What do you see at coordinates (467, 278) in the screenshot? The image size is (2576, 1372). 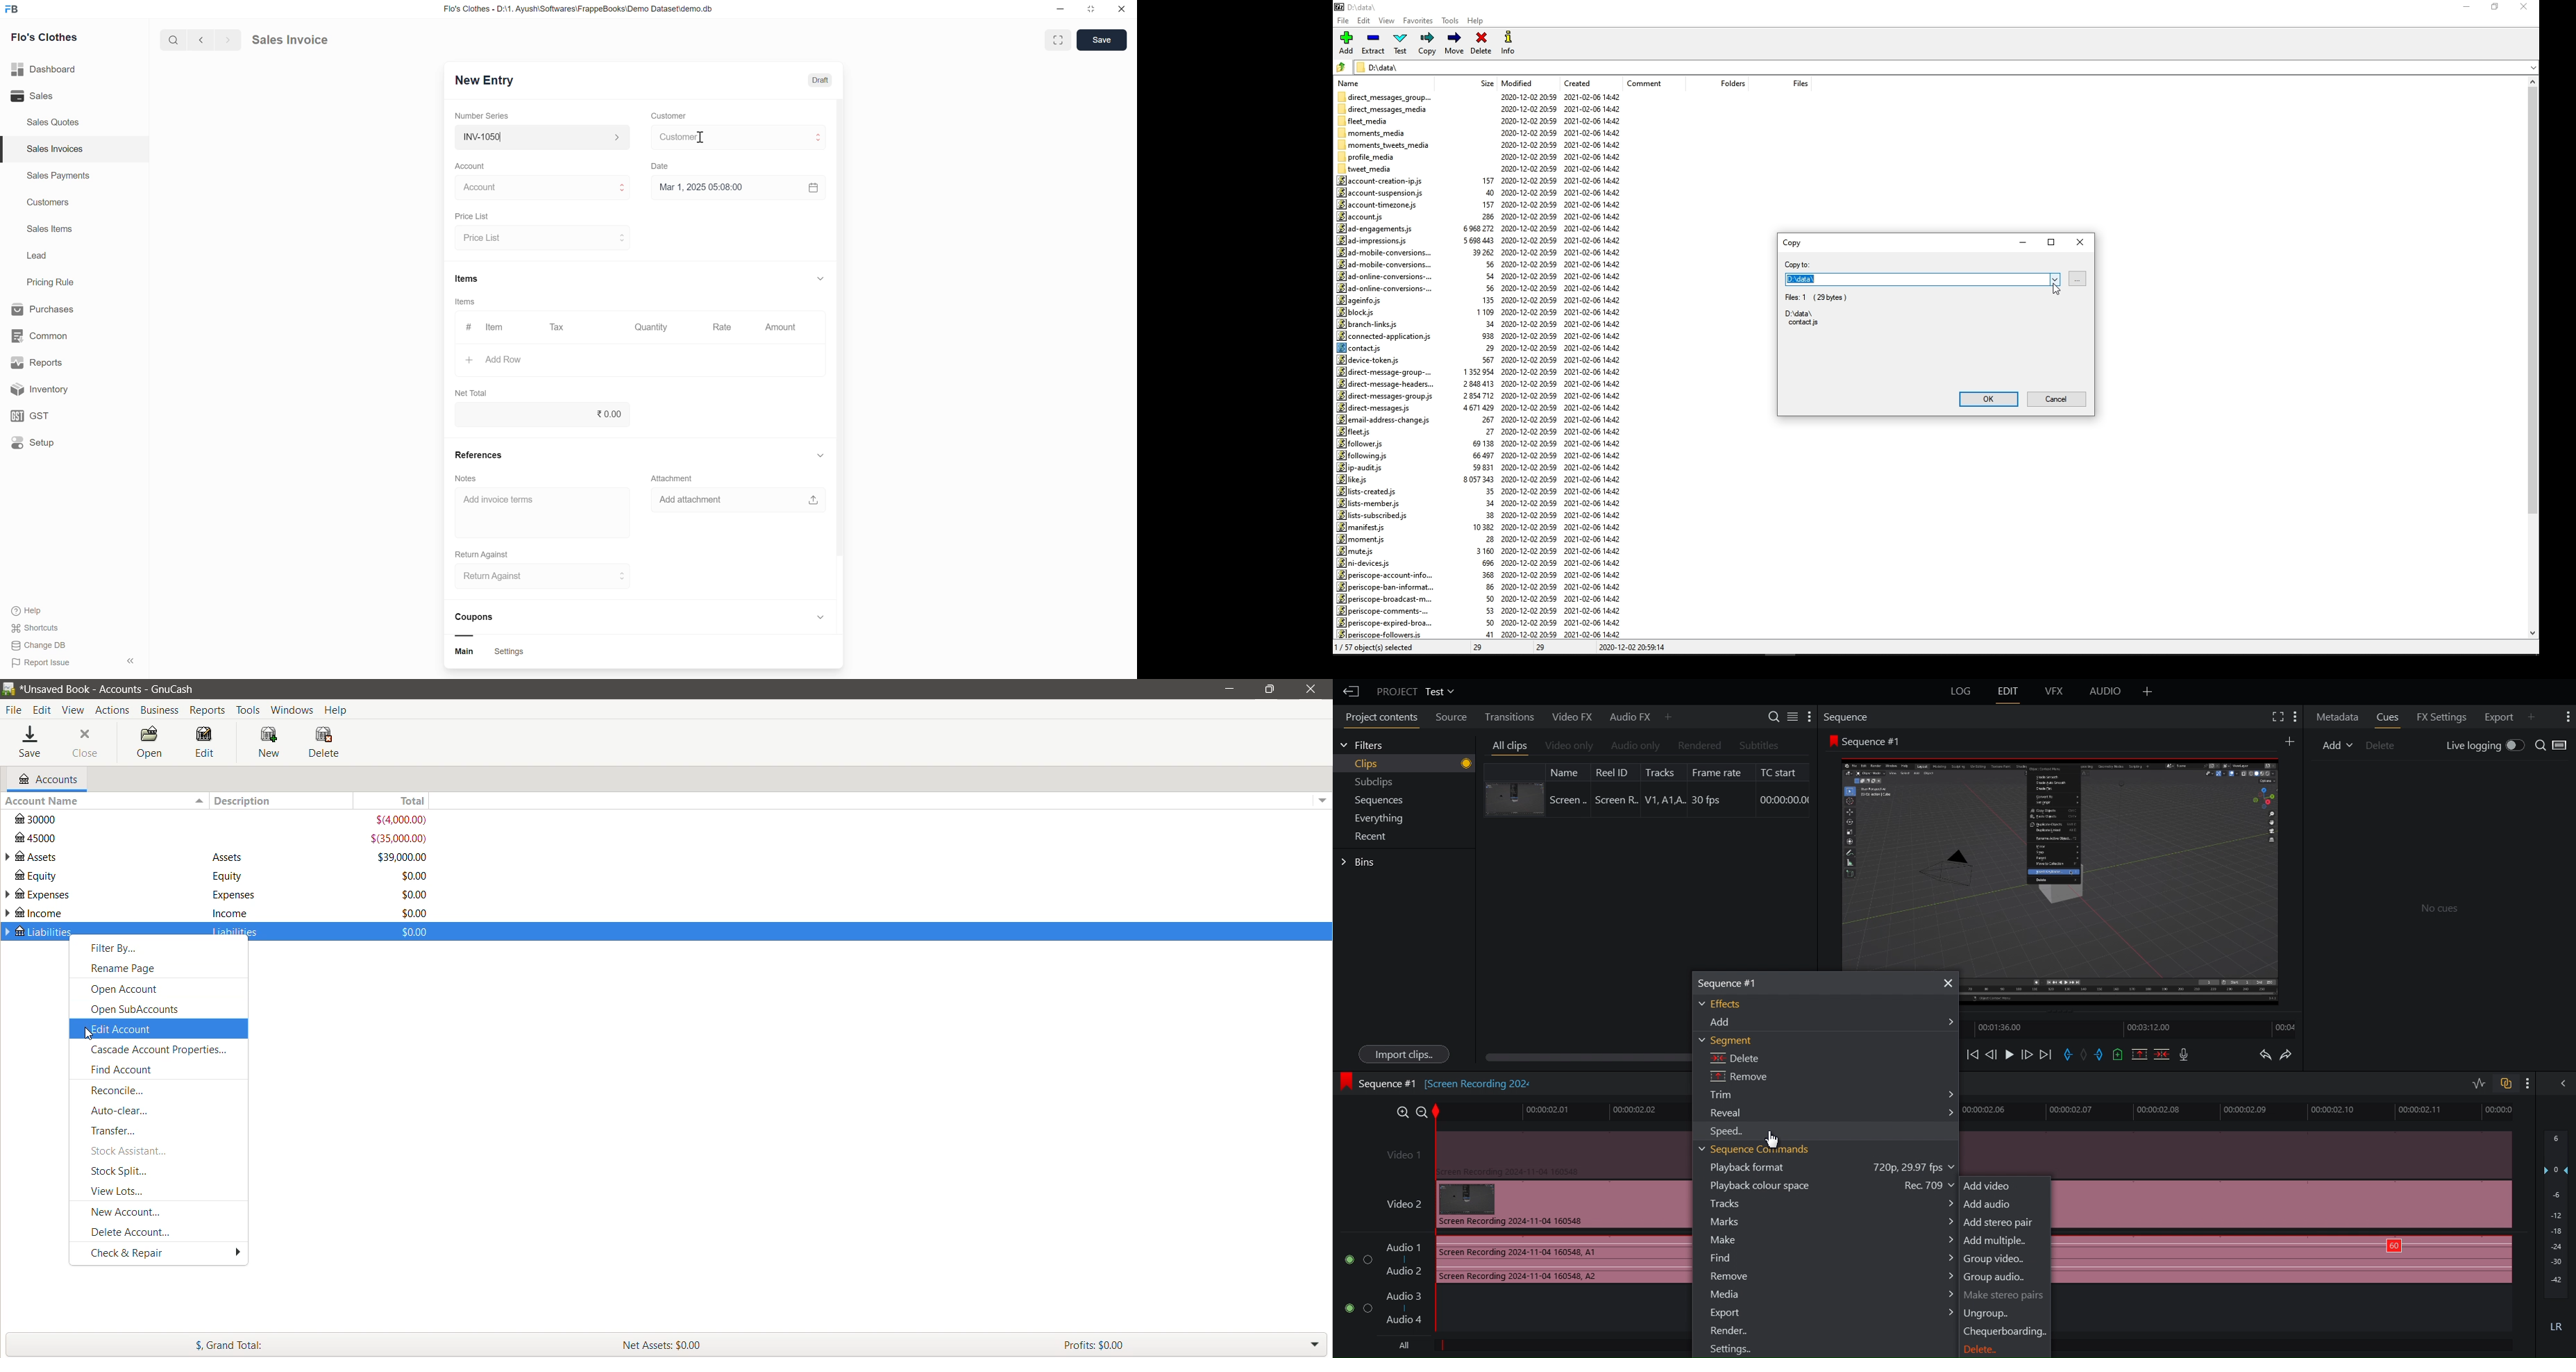 I see `Items` at bounding box center [467, 278].